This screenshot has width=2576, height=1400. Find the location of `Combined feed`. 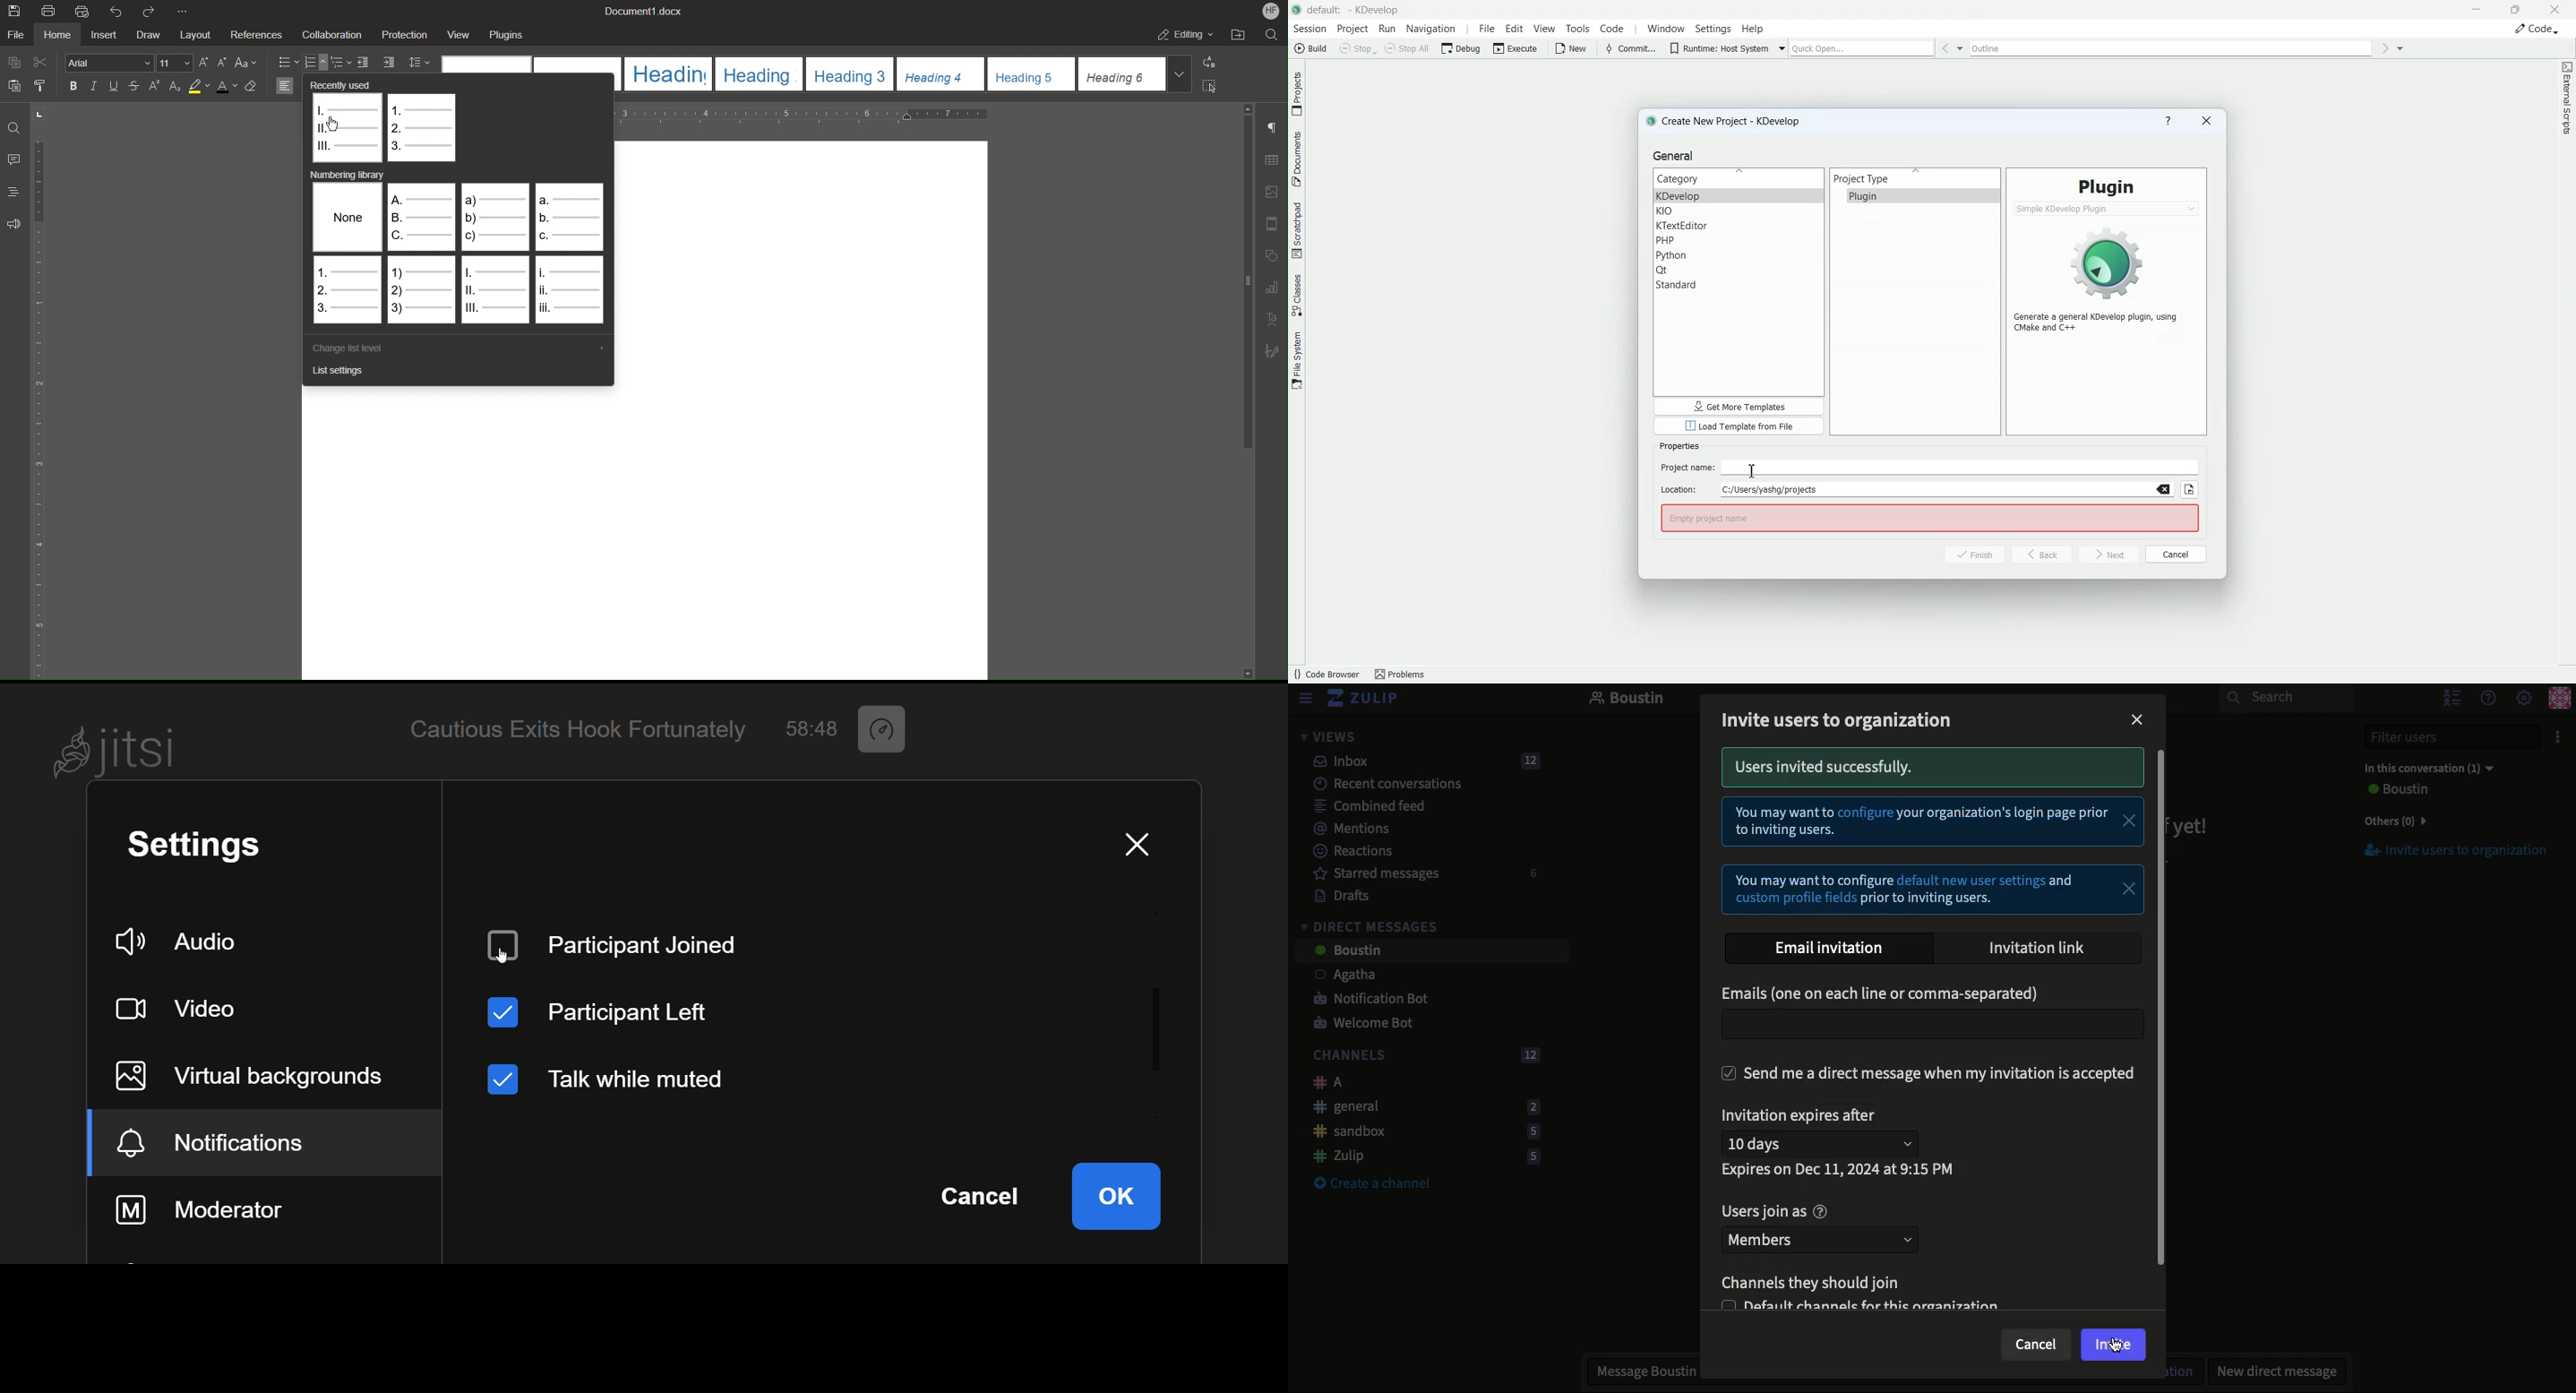

Combined feed is located at coordinates (1360, 805).